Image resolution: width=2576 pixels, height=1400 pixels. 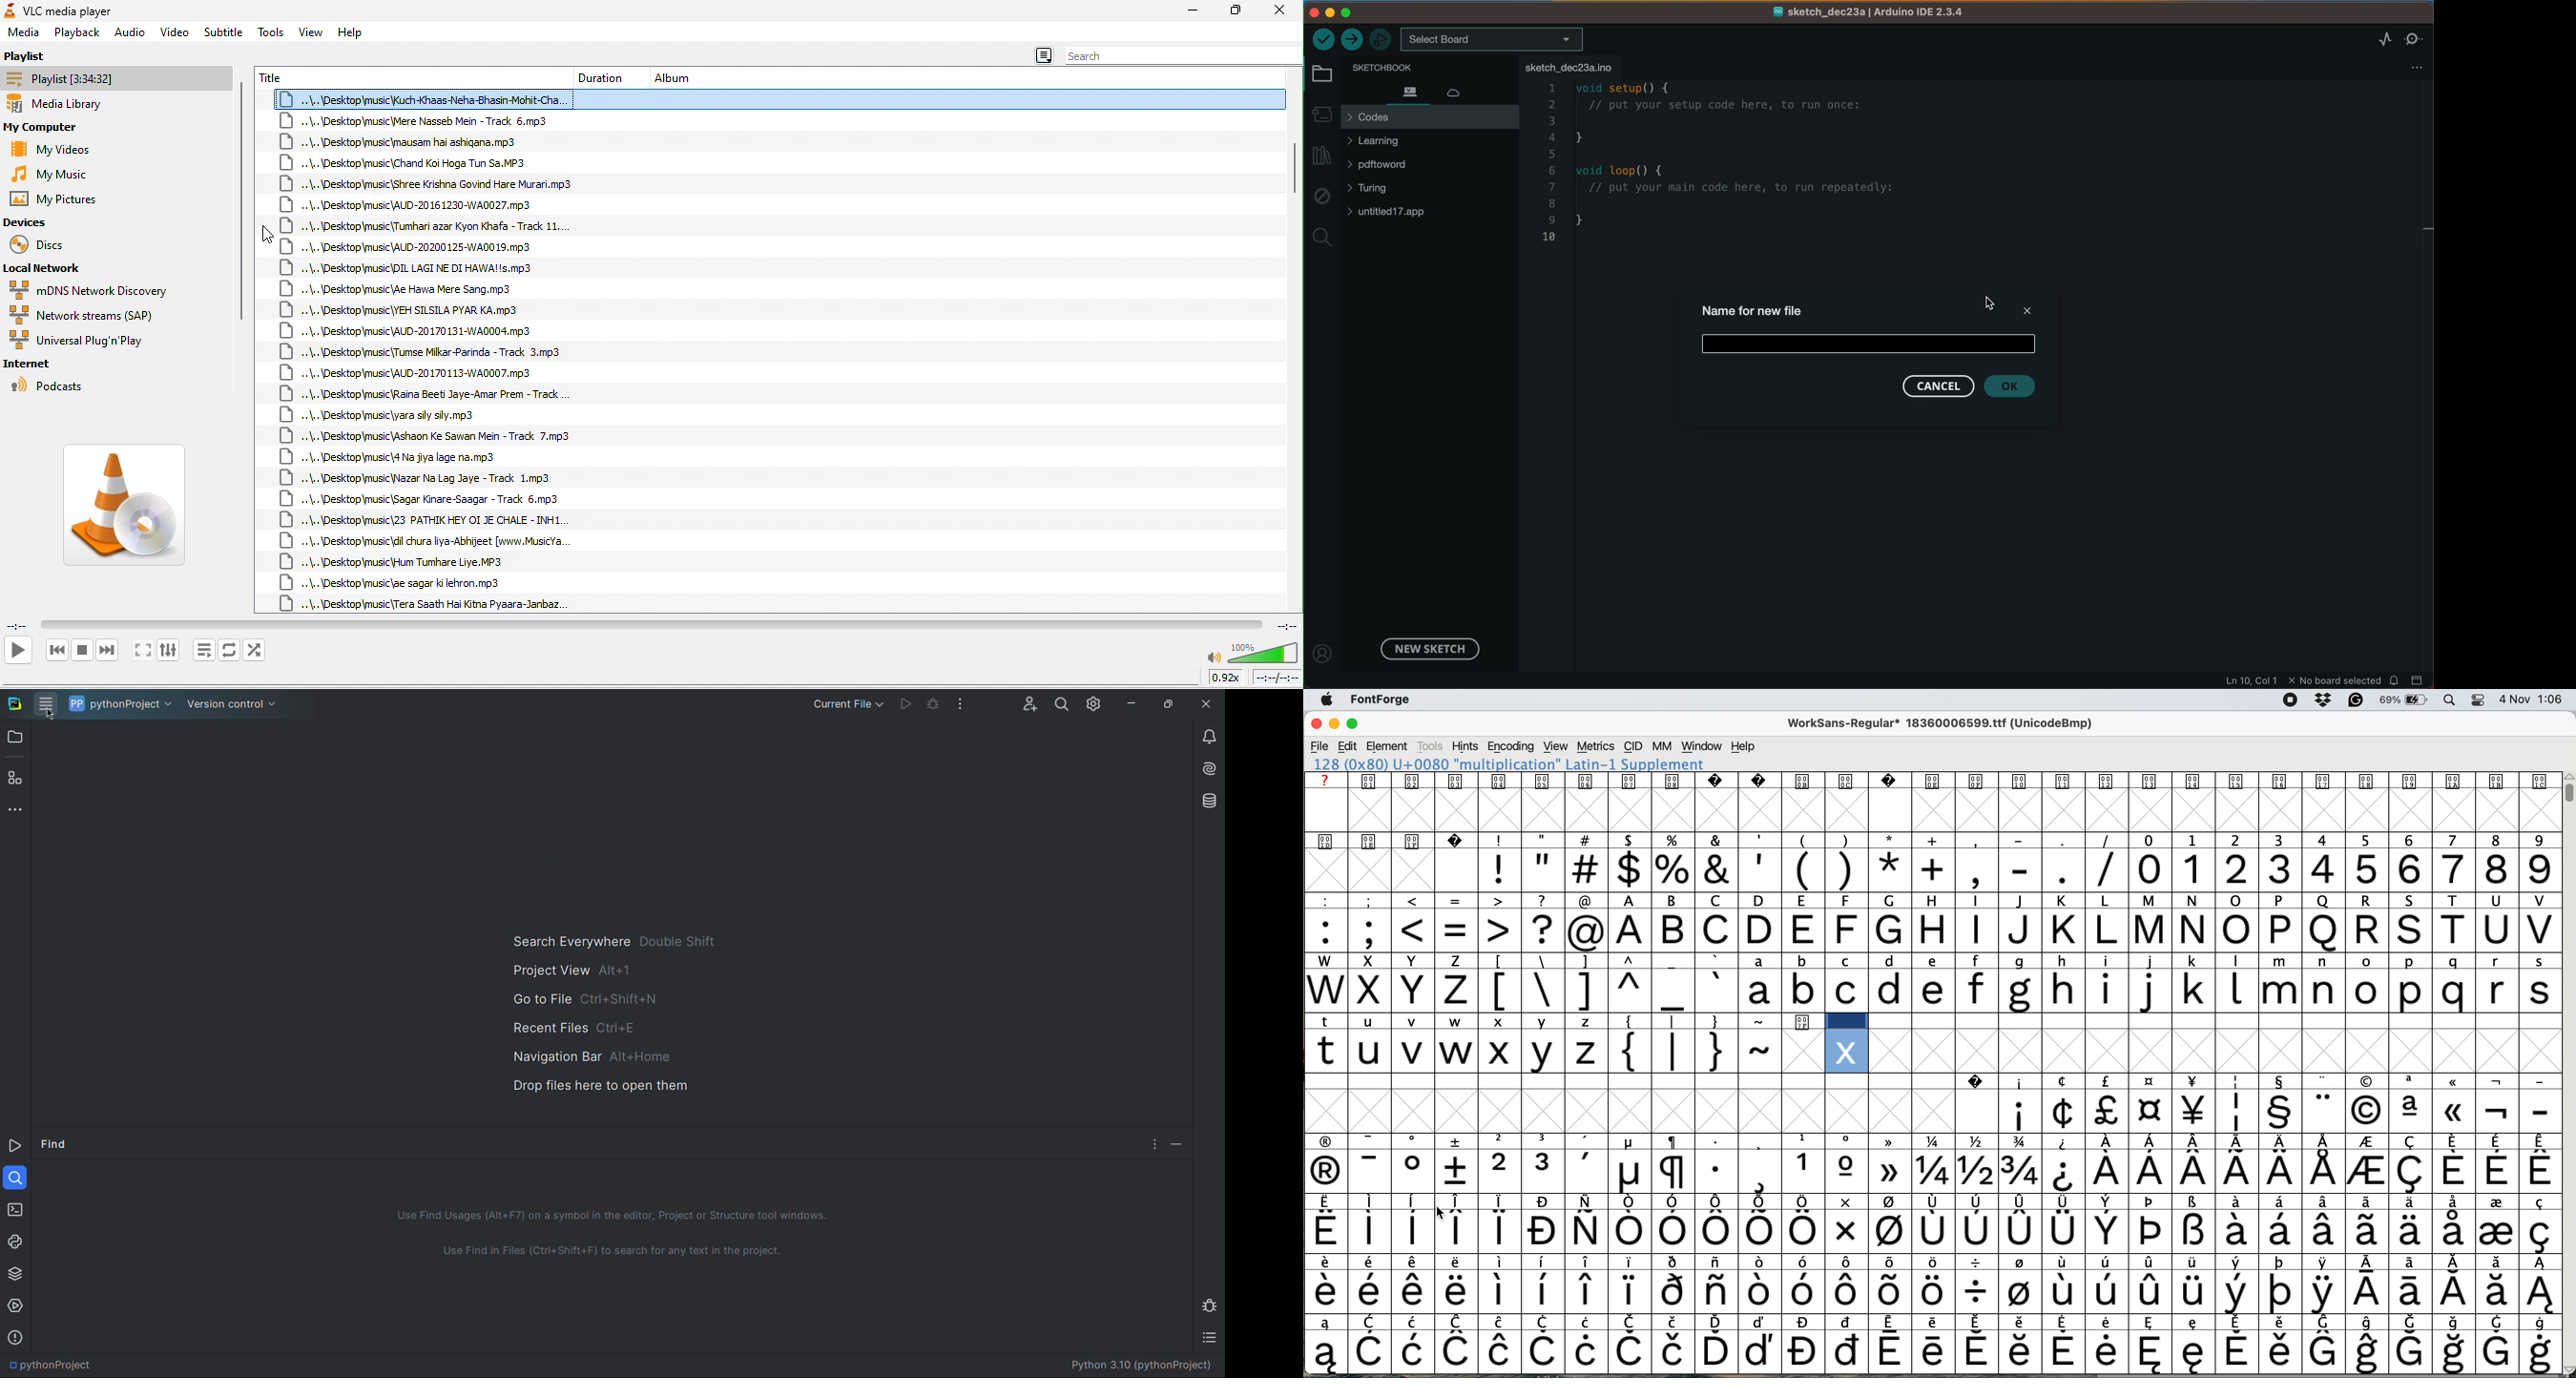 I want to click on element, so click(x=1389, y=747).